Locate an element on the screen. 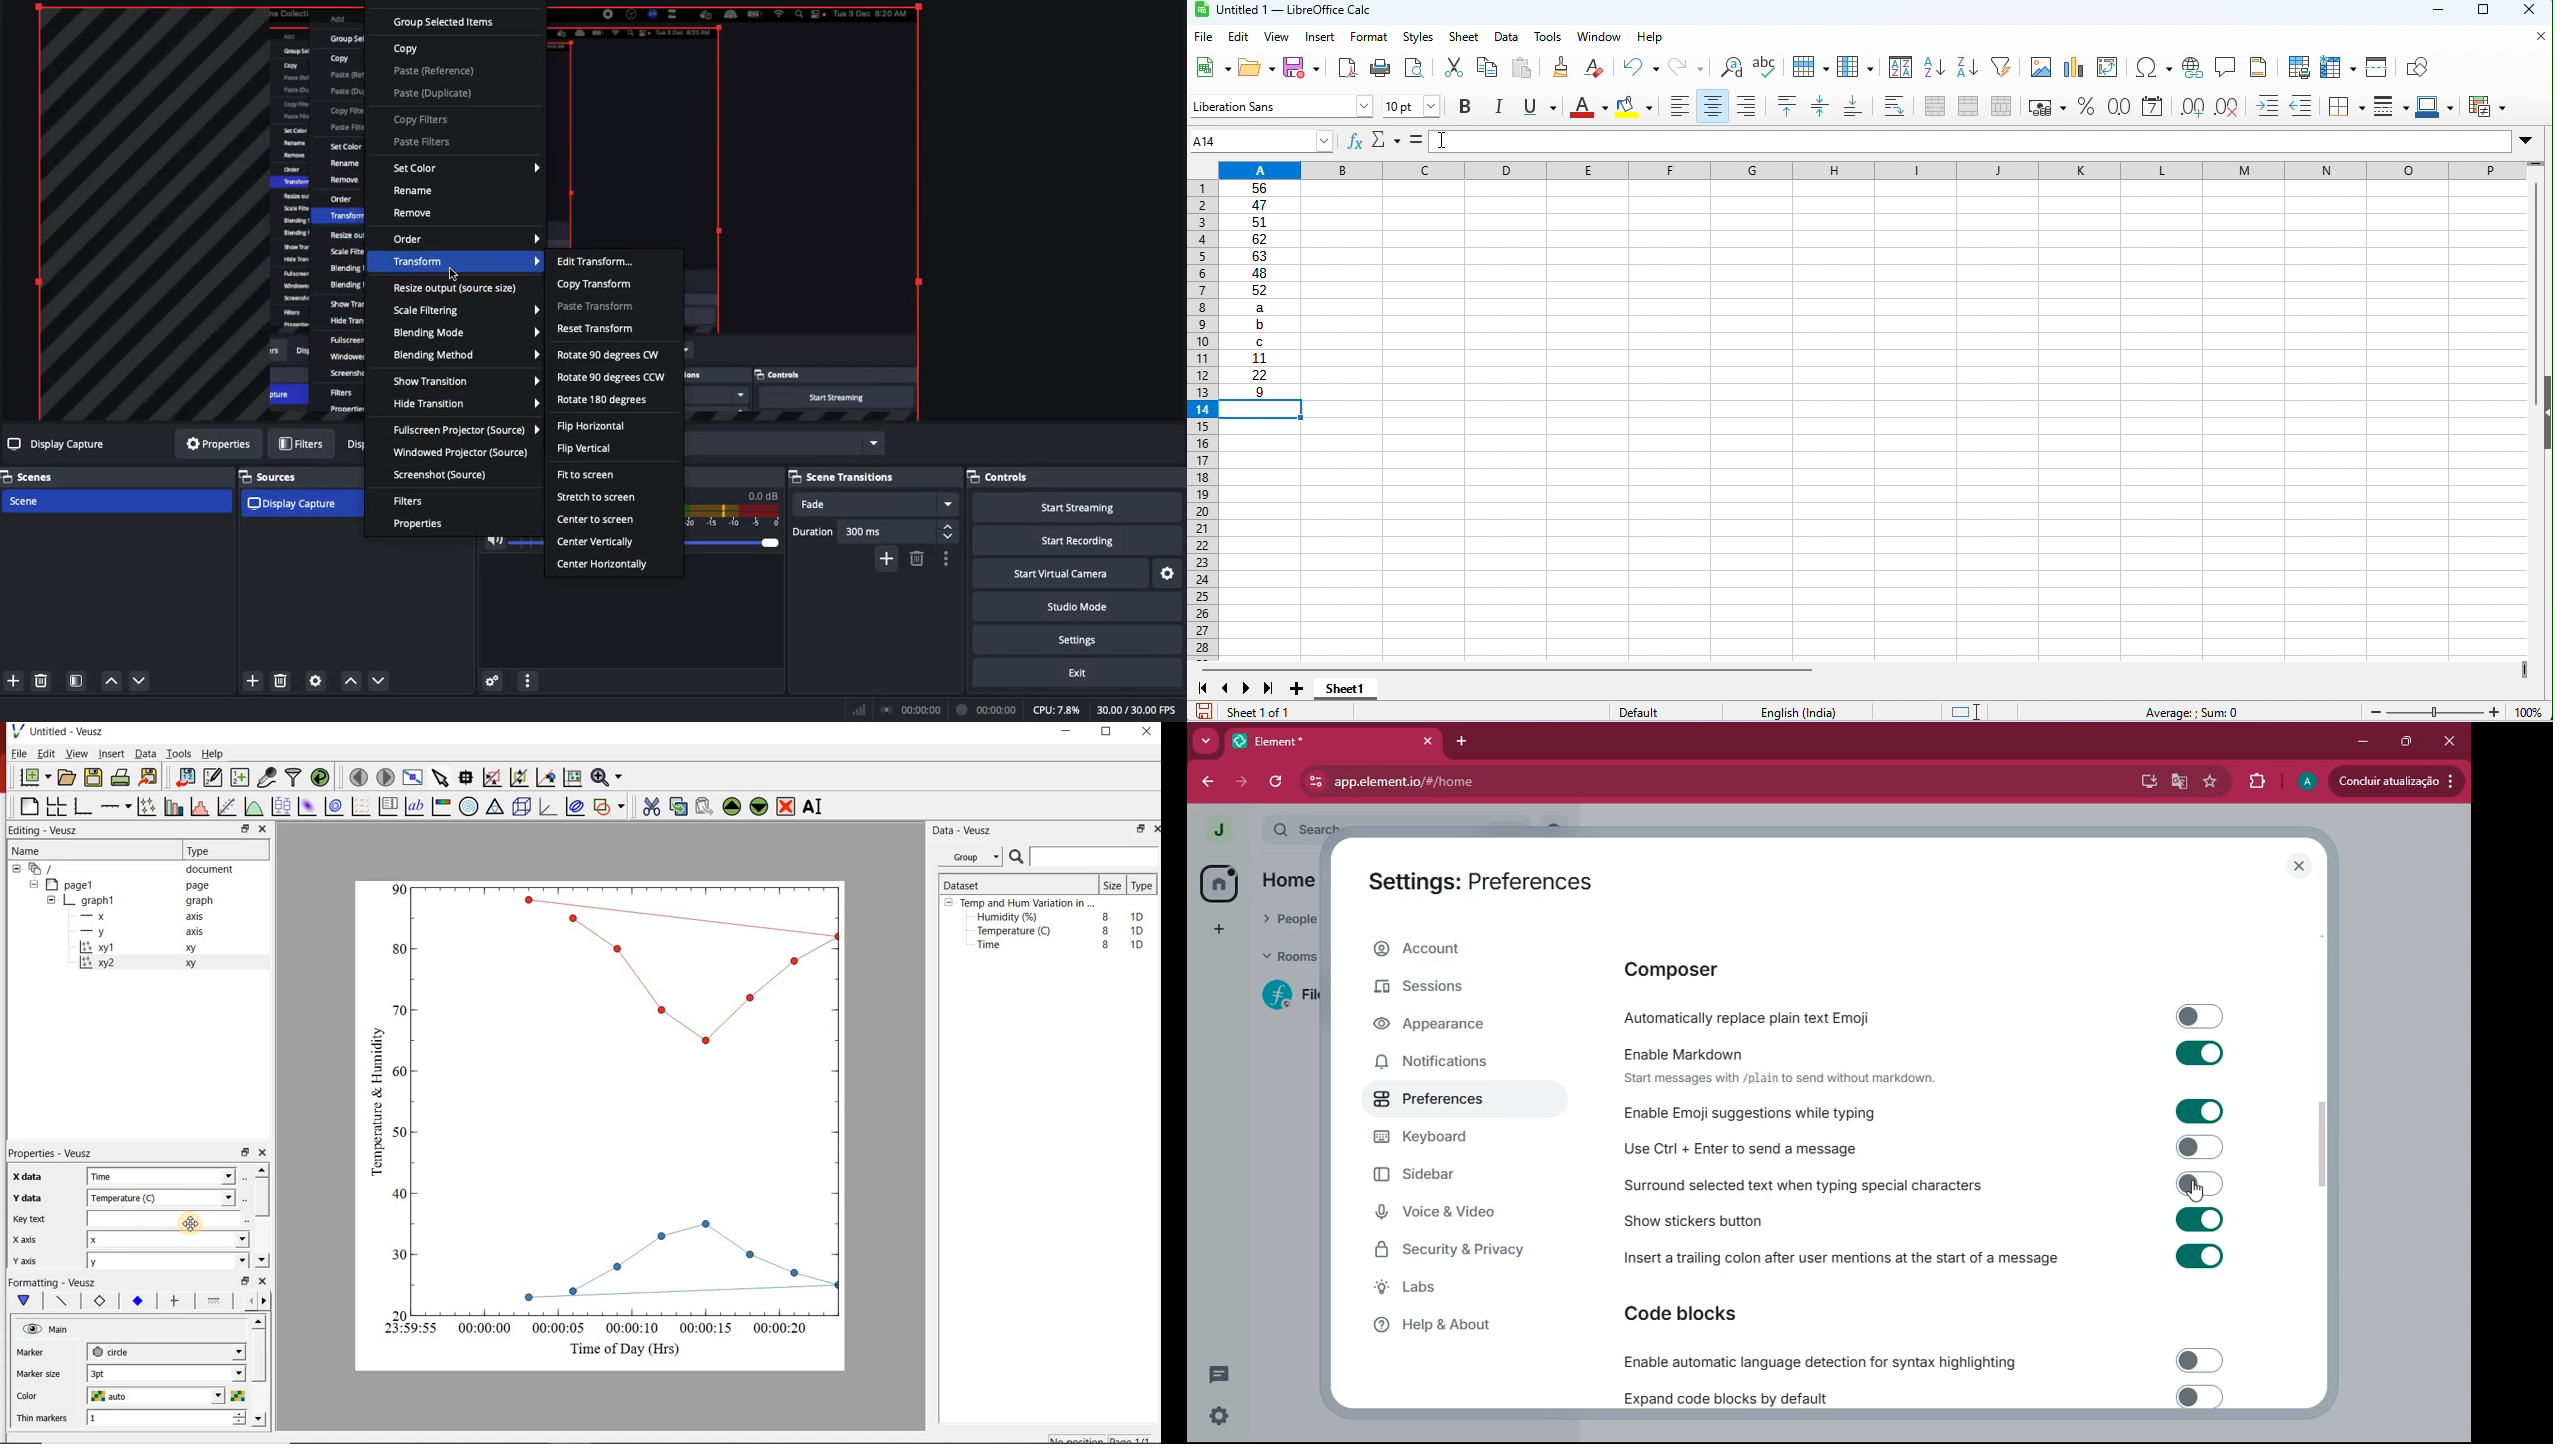  00:00:10 is located at coordinates (631, 1327).